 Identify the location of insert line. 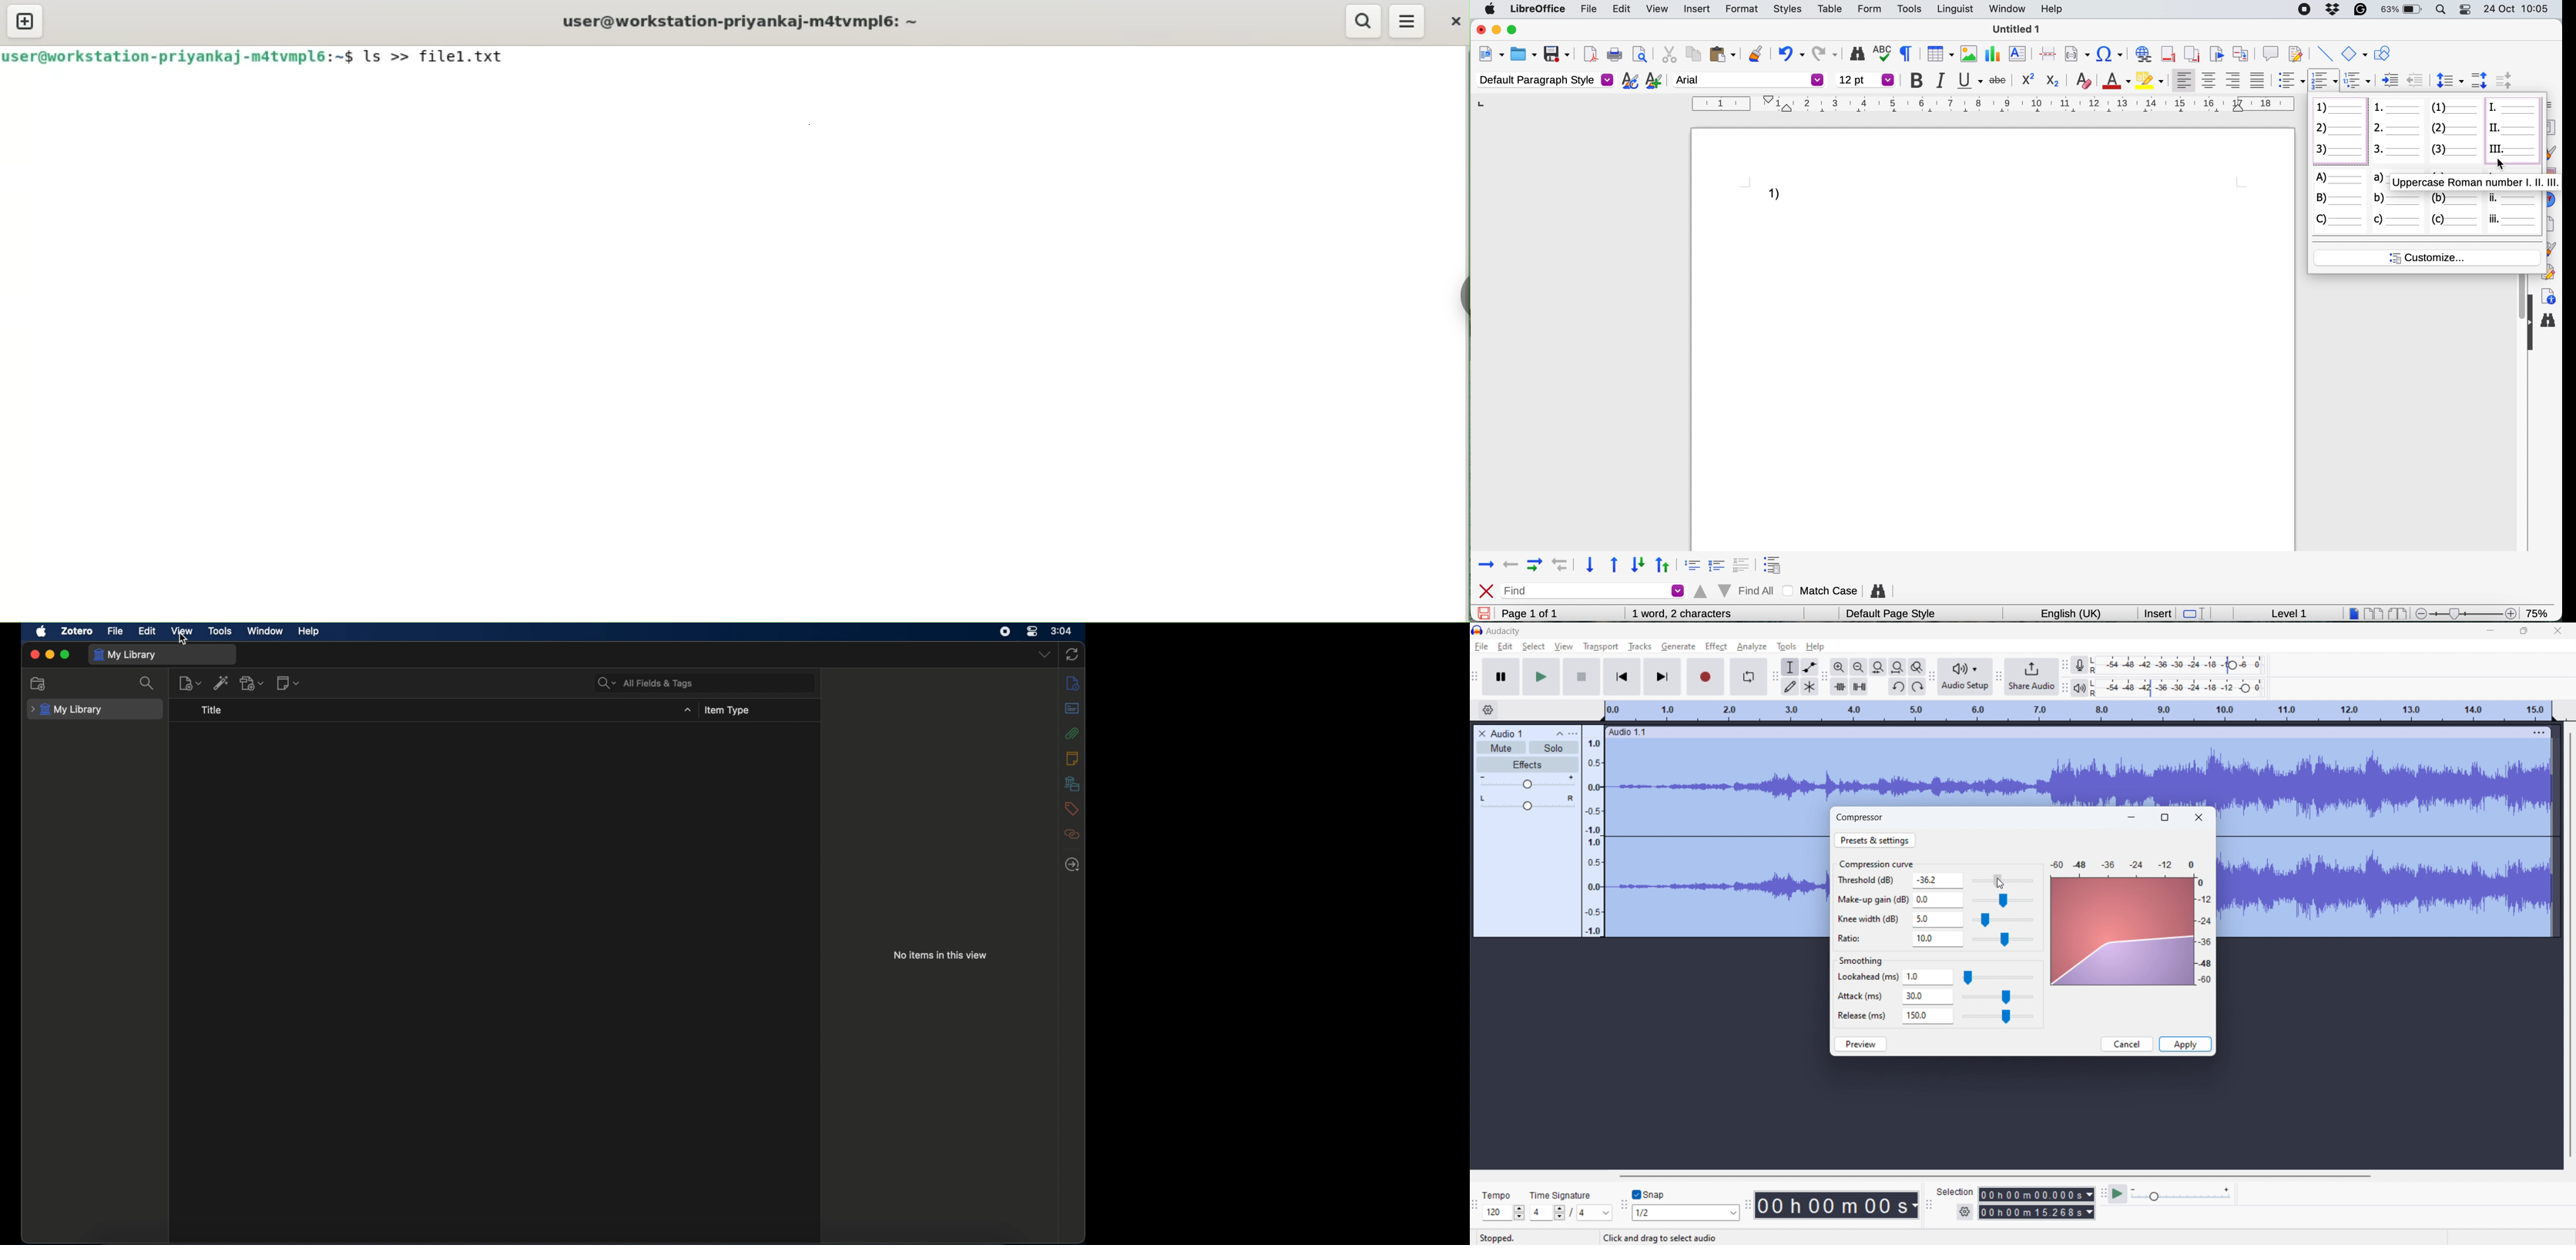
(2324, 54).